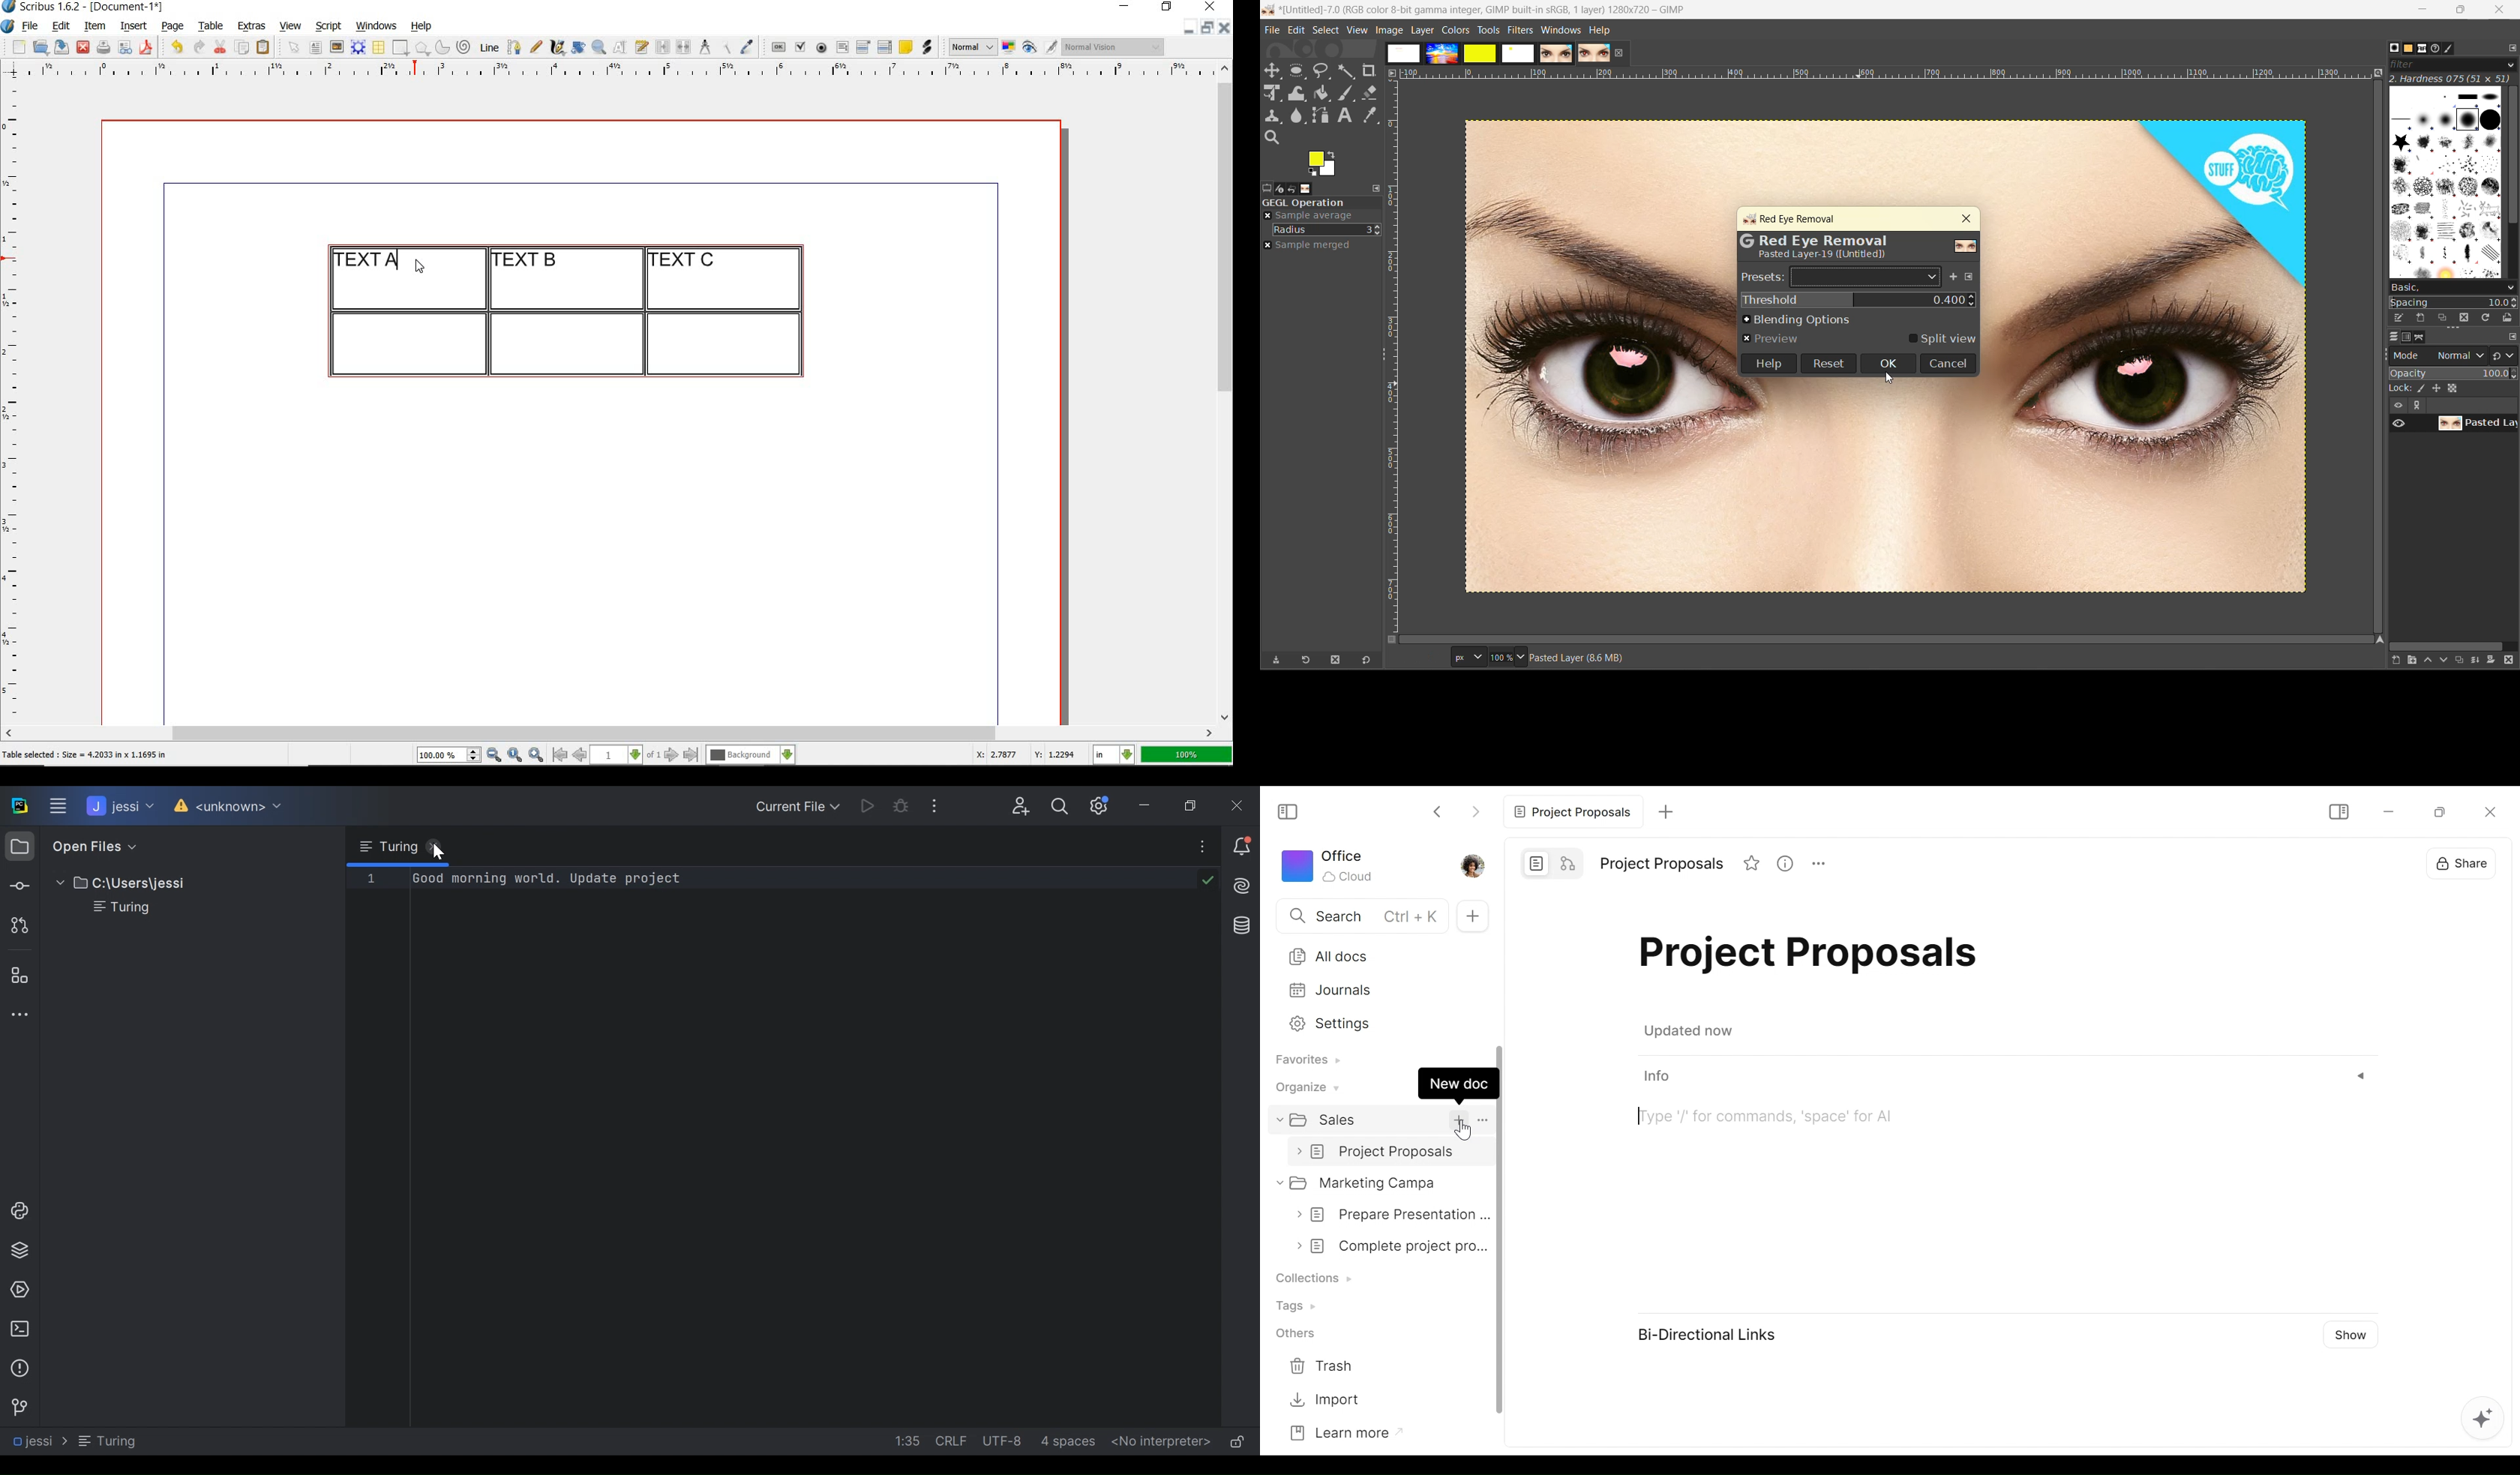 The image size is (2520, 1484). I want to click on measurements, so click(705, 48).